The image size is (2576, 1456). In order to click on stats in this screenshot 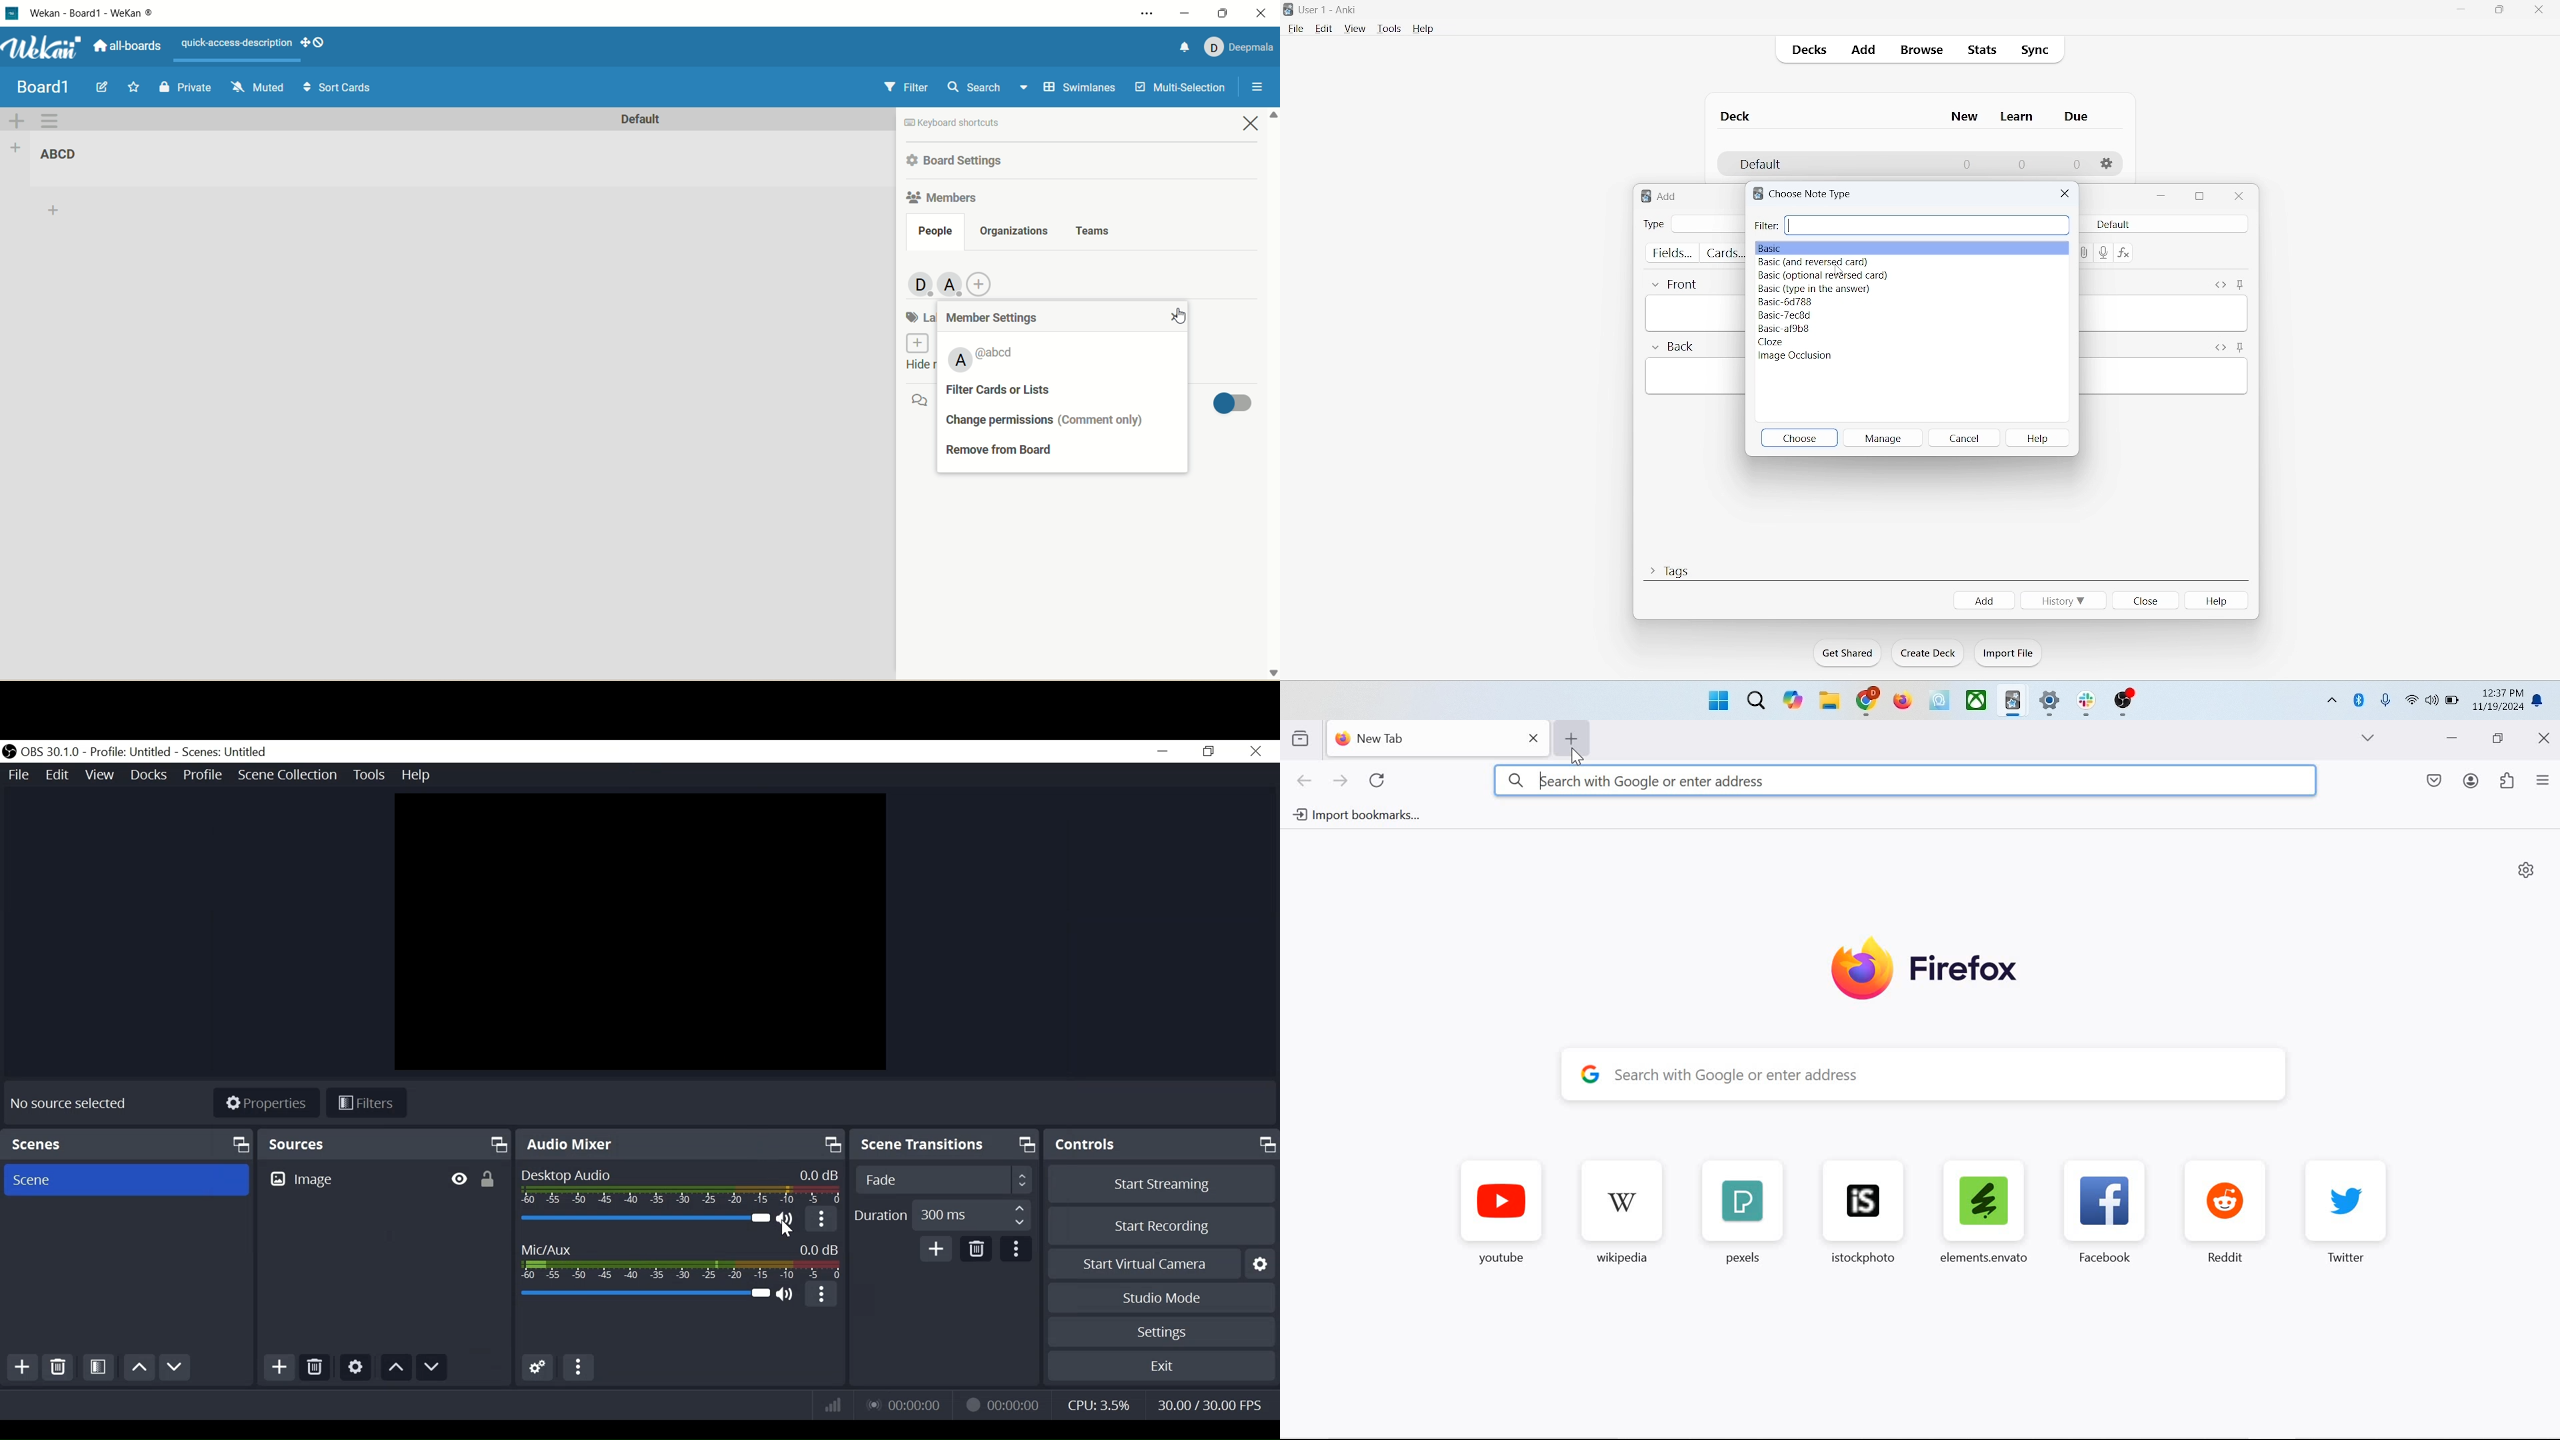, I will do `click(1981, 50)`.